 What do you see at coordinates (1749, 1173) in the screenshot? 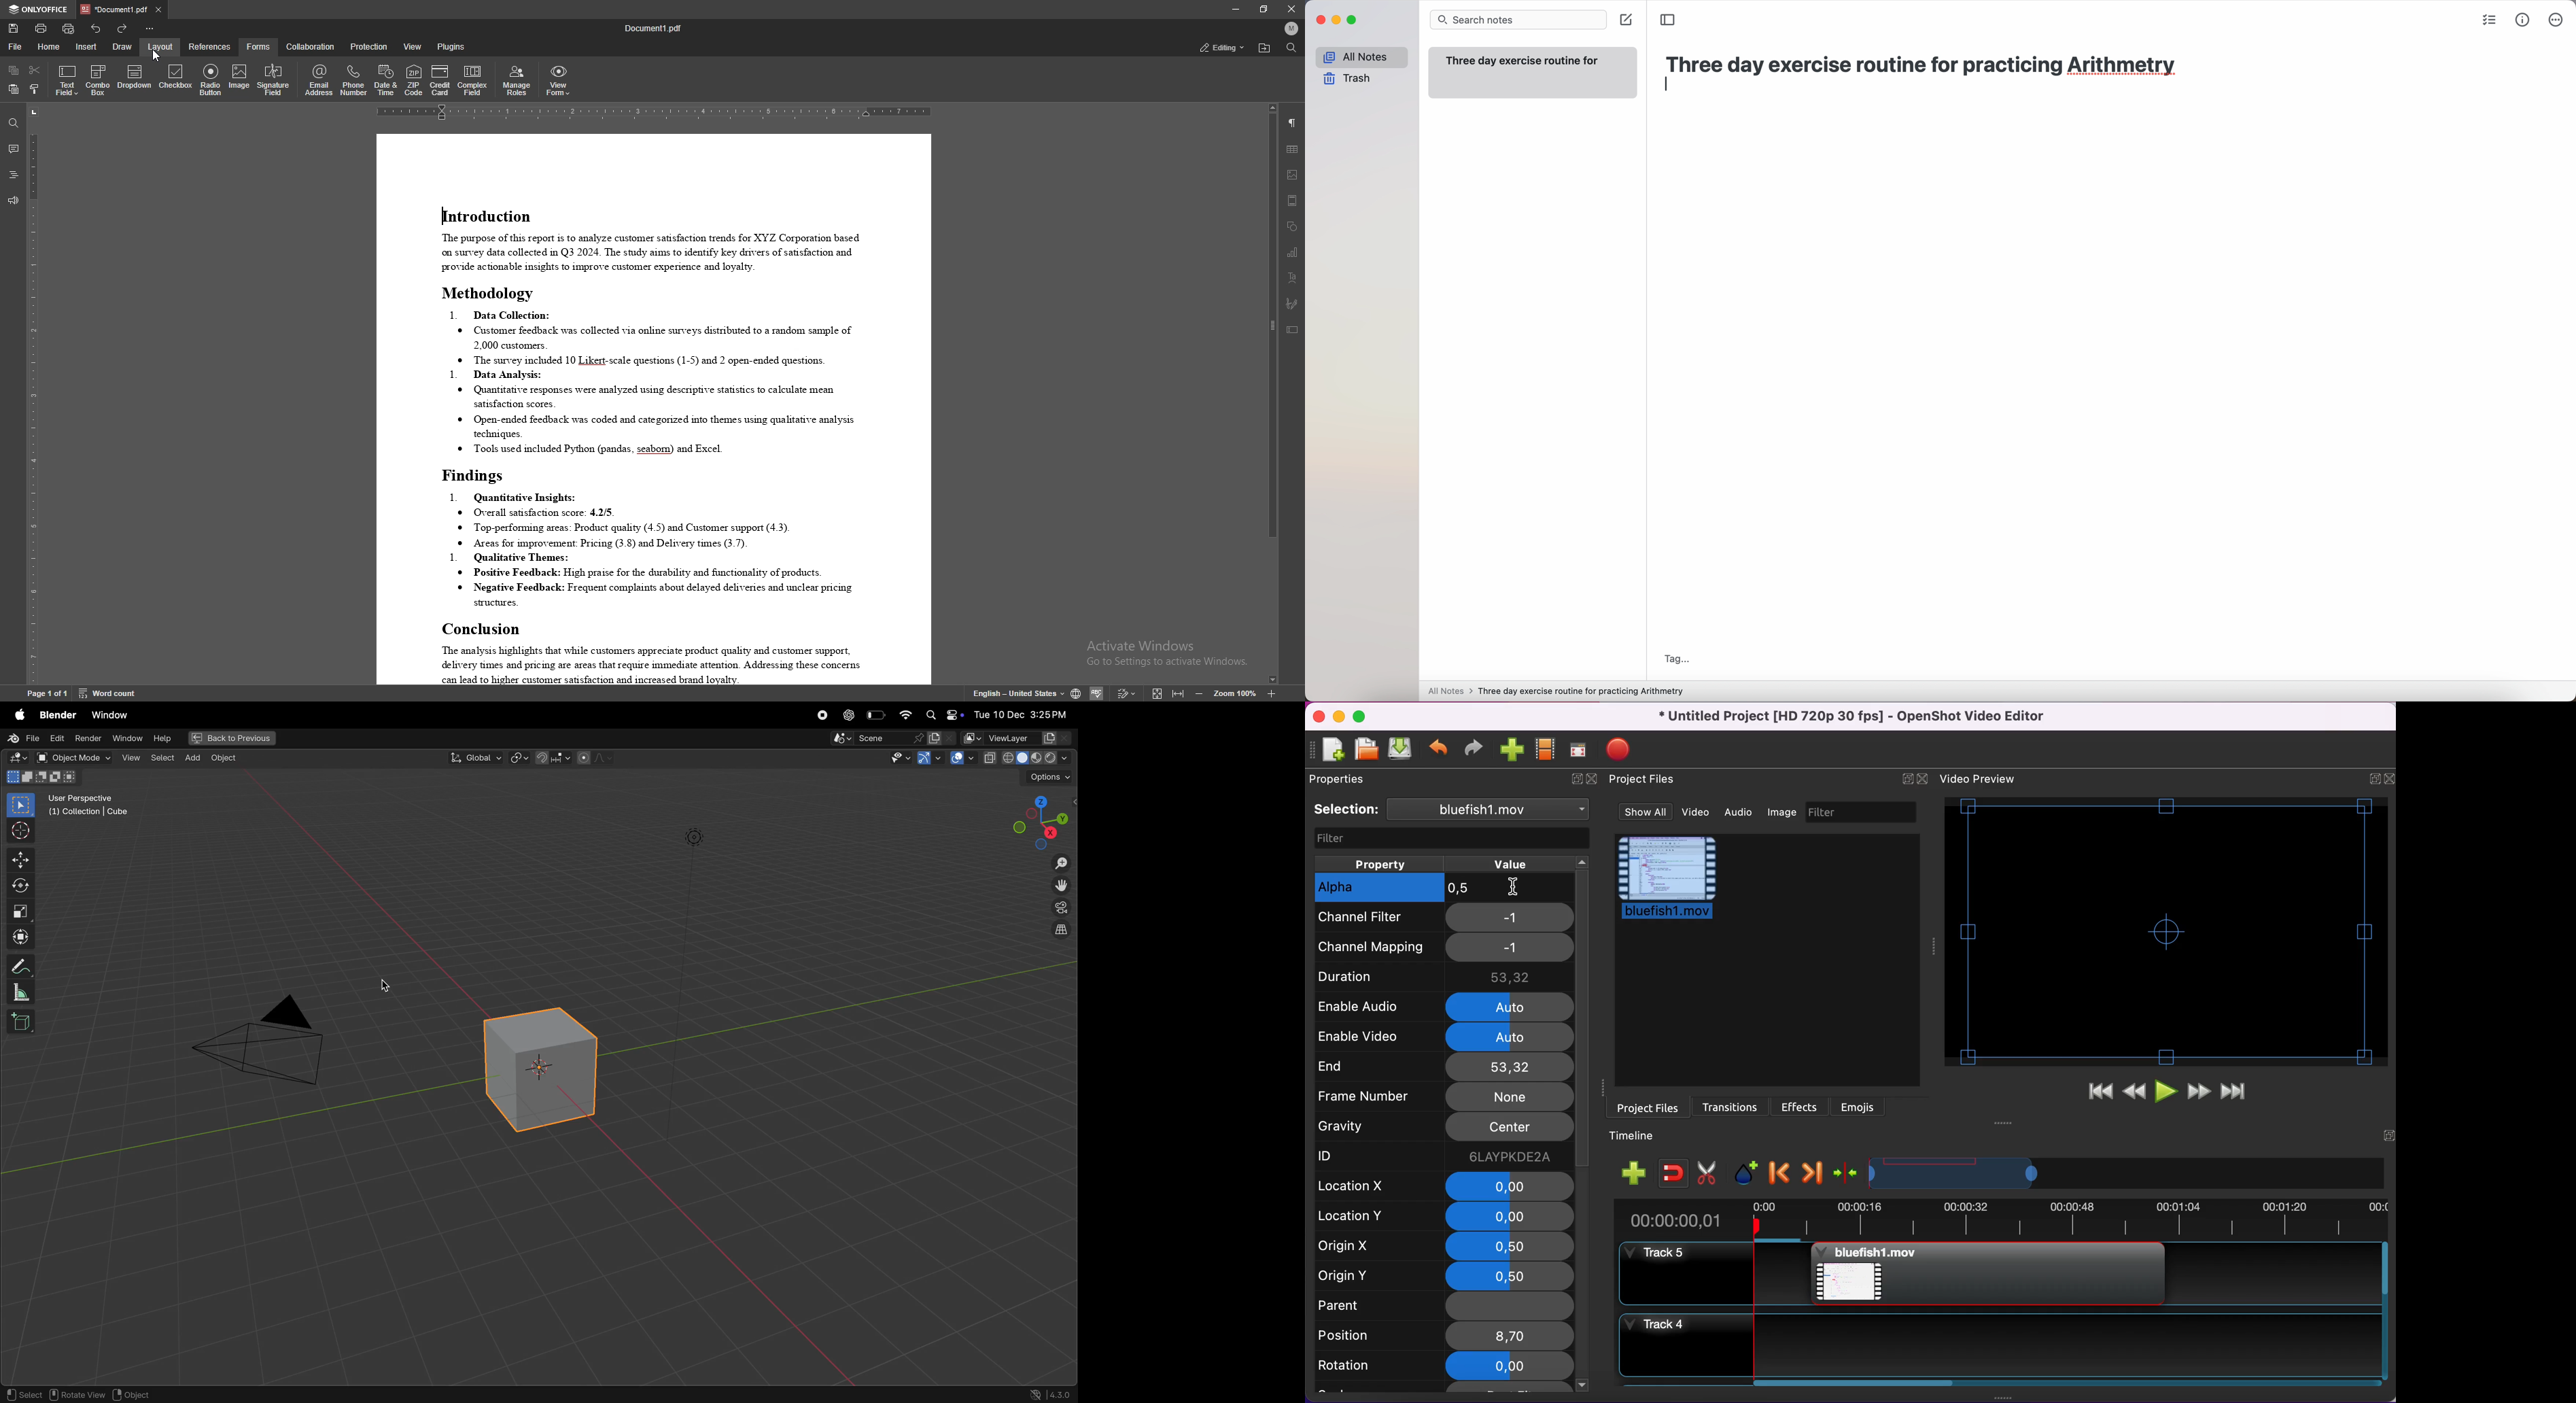
I see `add marker` at bounding box center [1749, 1173].